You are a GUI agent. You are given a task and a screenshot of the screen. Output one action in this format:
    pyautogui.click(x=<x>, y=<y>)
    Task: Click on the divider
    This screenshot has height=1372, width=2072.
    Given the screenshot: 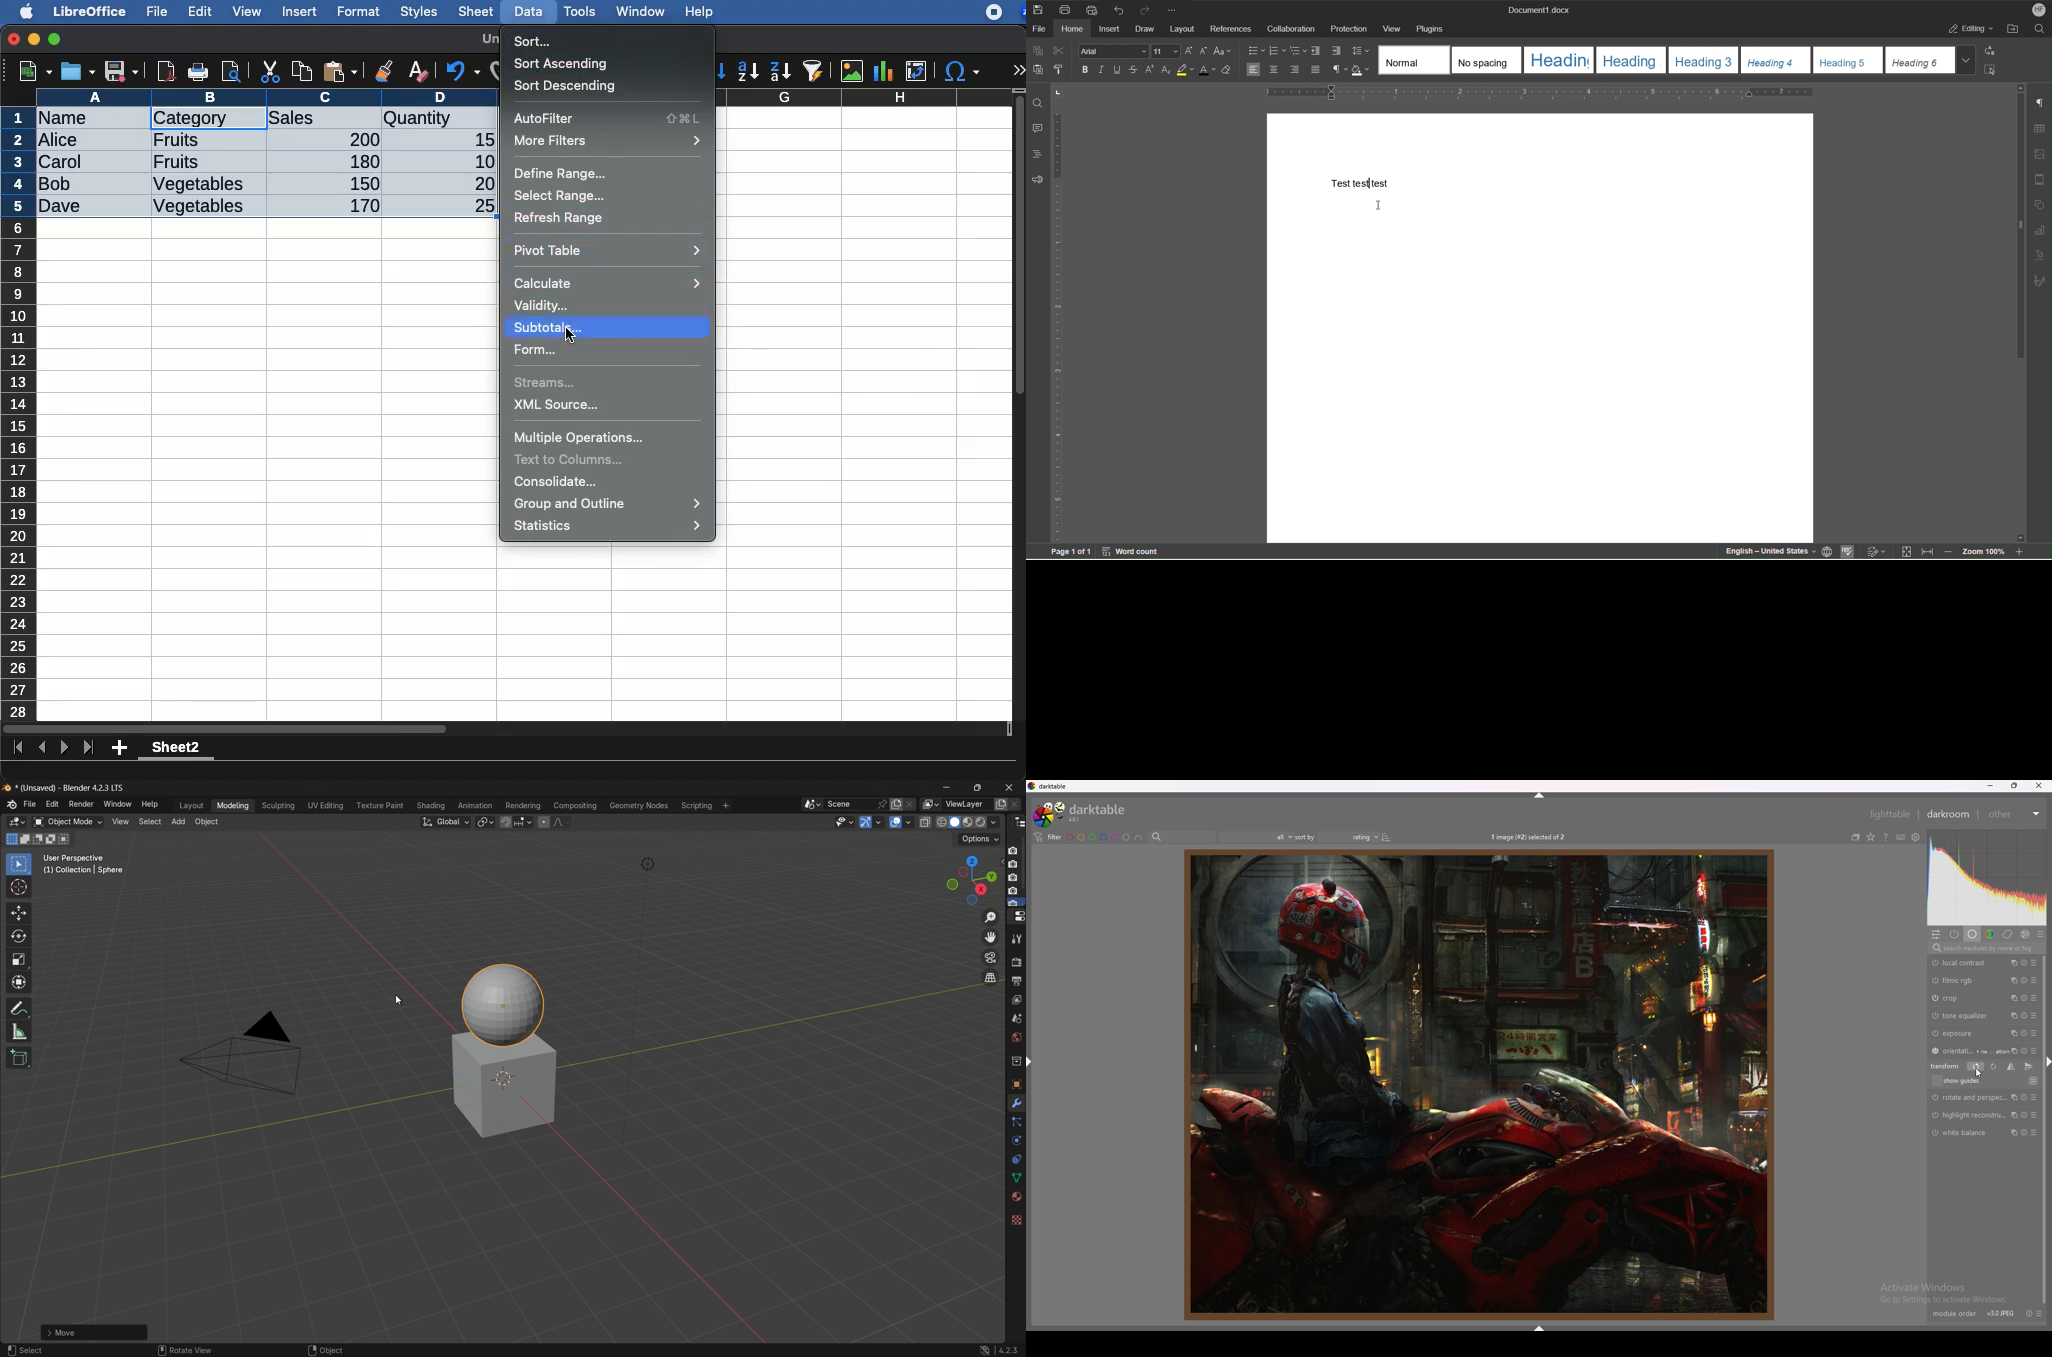 What is the action you would take?
    pyautogui.click(x=1918, y=815)
    